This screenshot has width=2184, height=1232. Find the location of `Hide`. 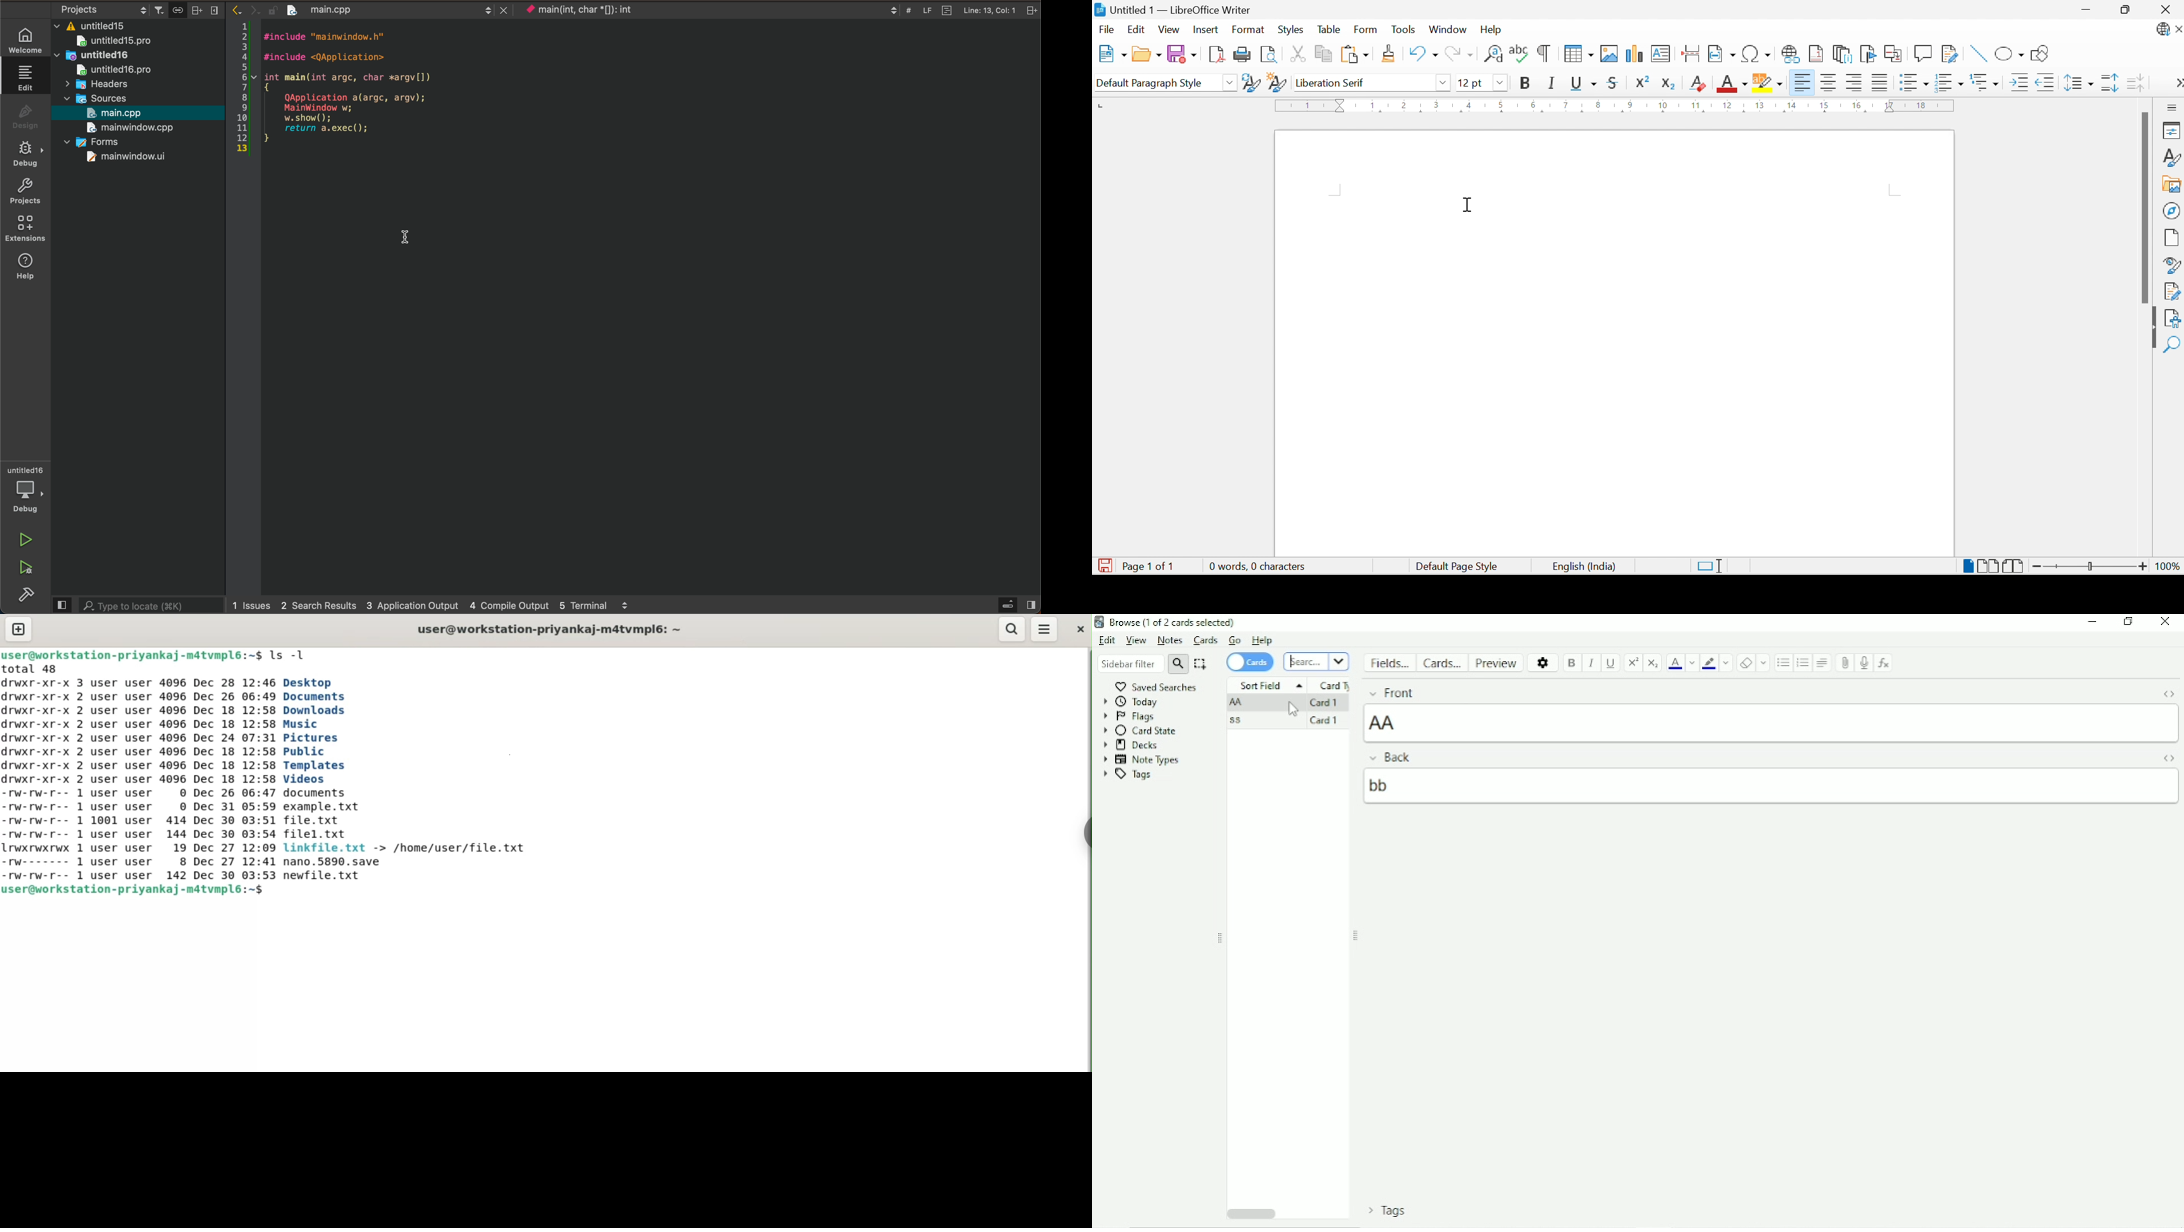

Hide is located at coordinates (2152, 328).